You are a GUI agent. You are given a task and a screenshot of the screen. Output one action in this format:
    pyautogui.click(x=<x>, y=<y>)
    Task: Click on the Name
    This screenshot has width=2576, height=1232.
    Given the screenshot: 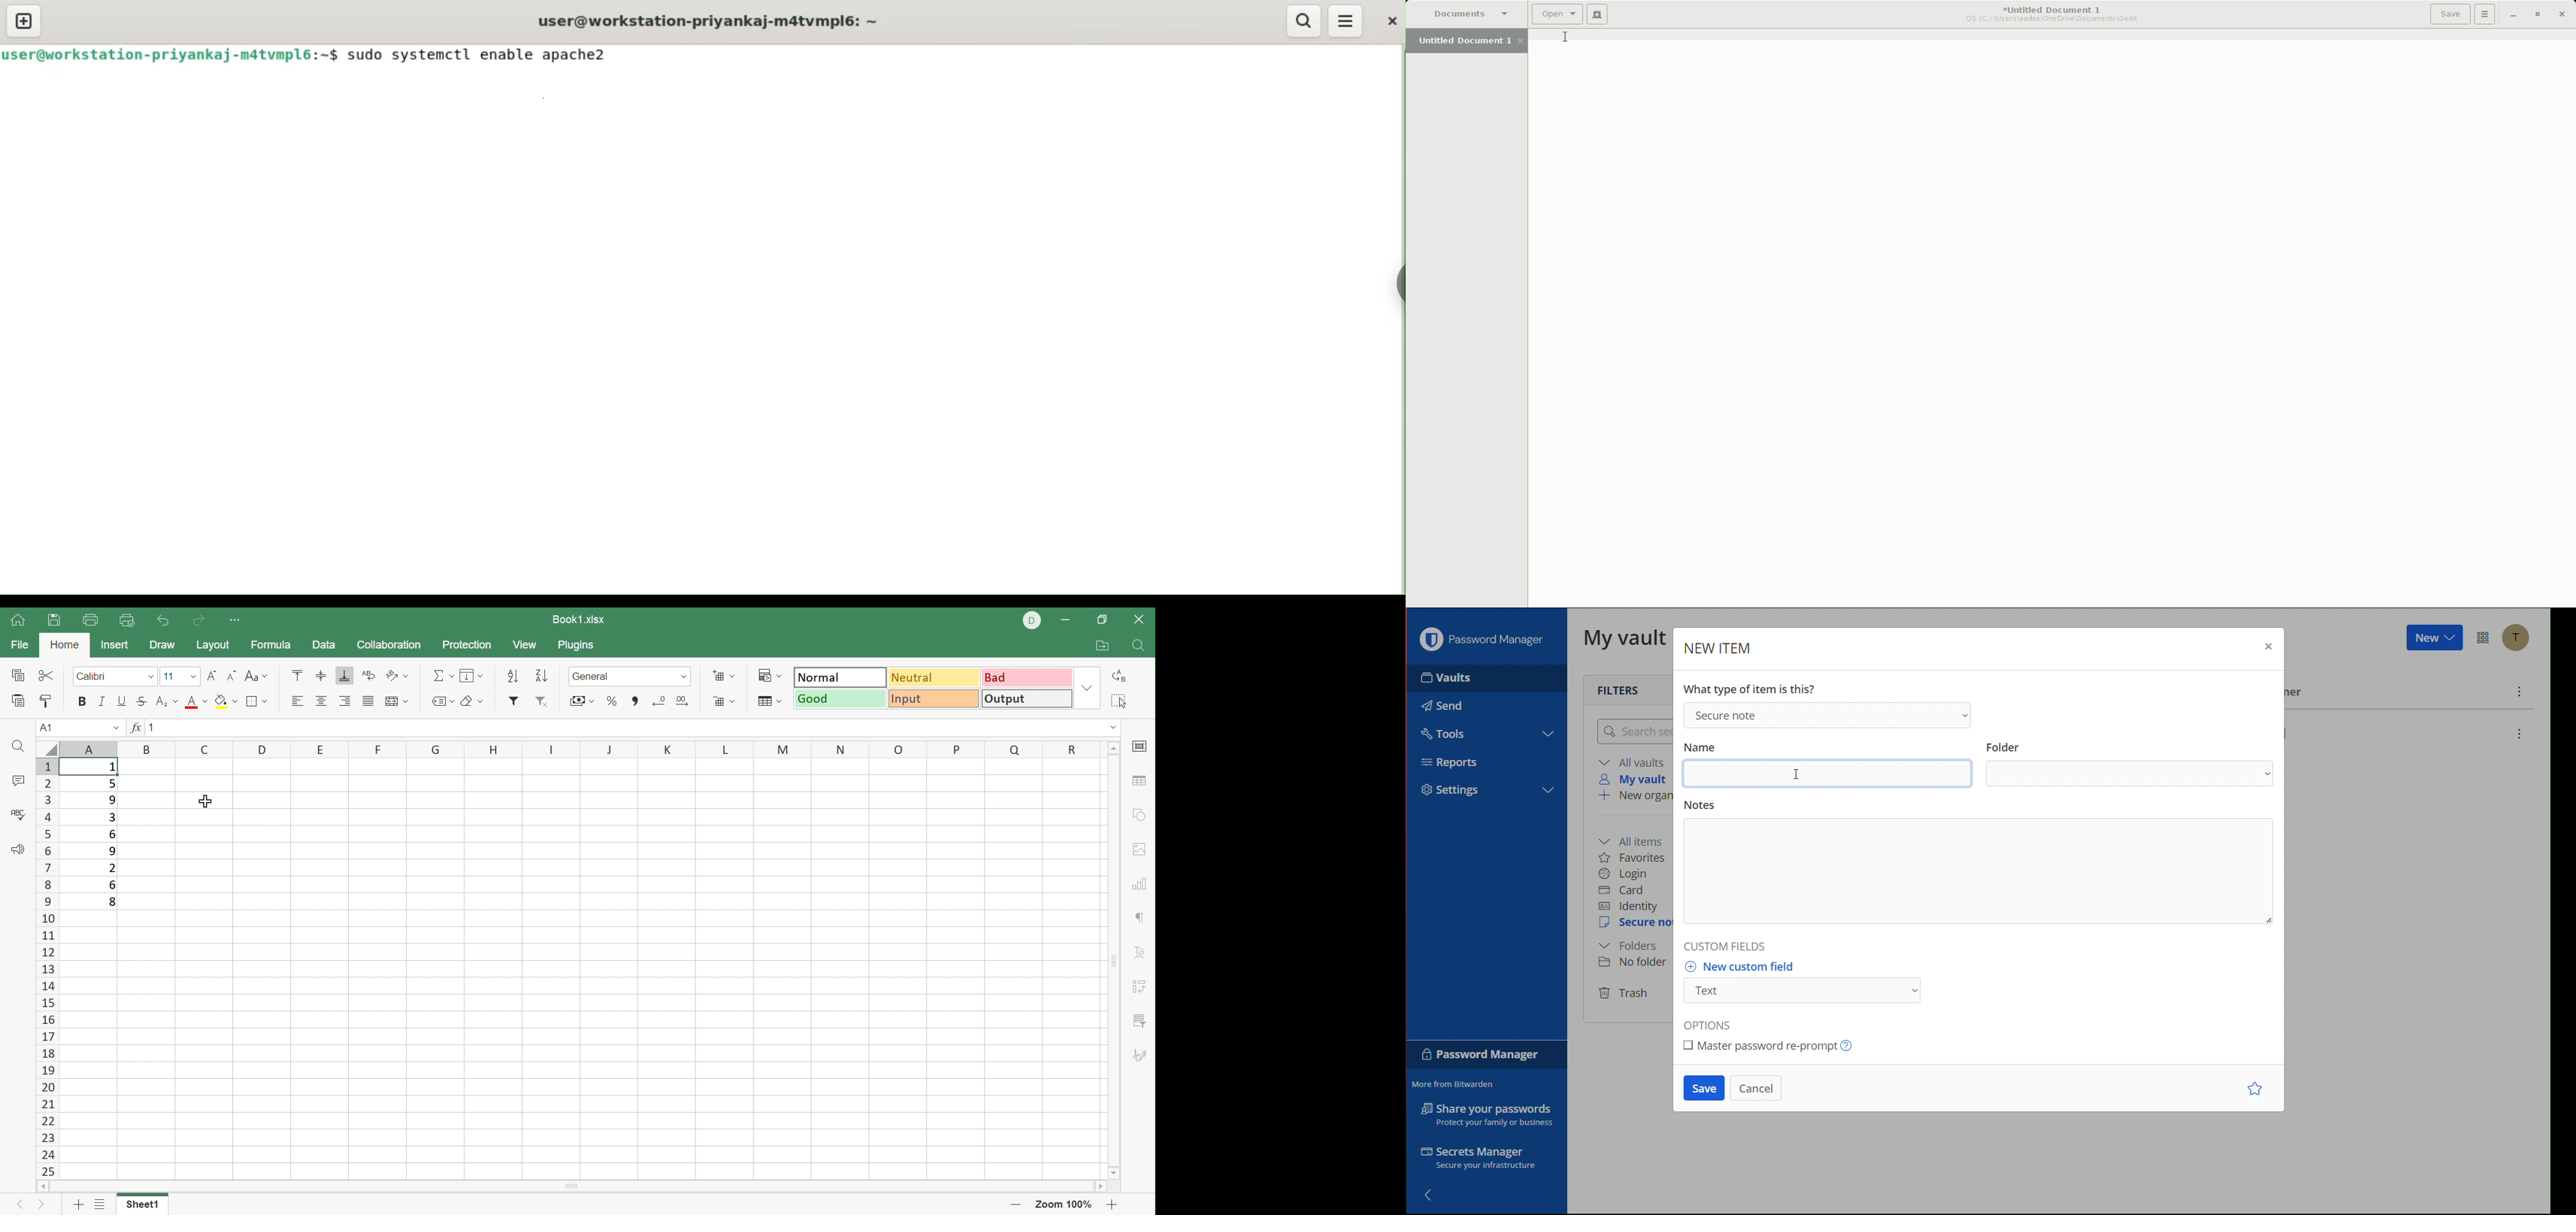 What is the action you would take?
    pyautogui.click(x=1701, y=745)
    